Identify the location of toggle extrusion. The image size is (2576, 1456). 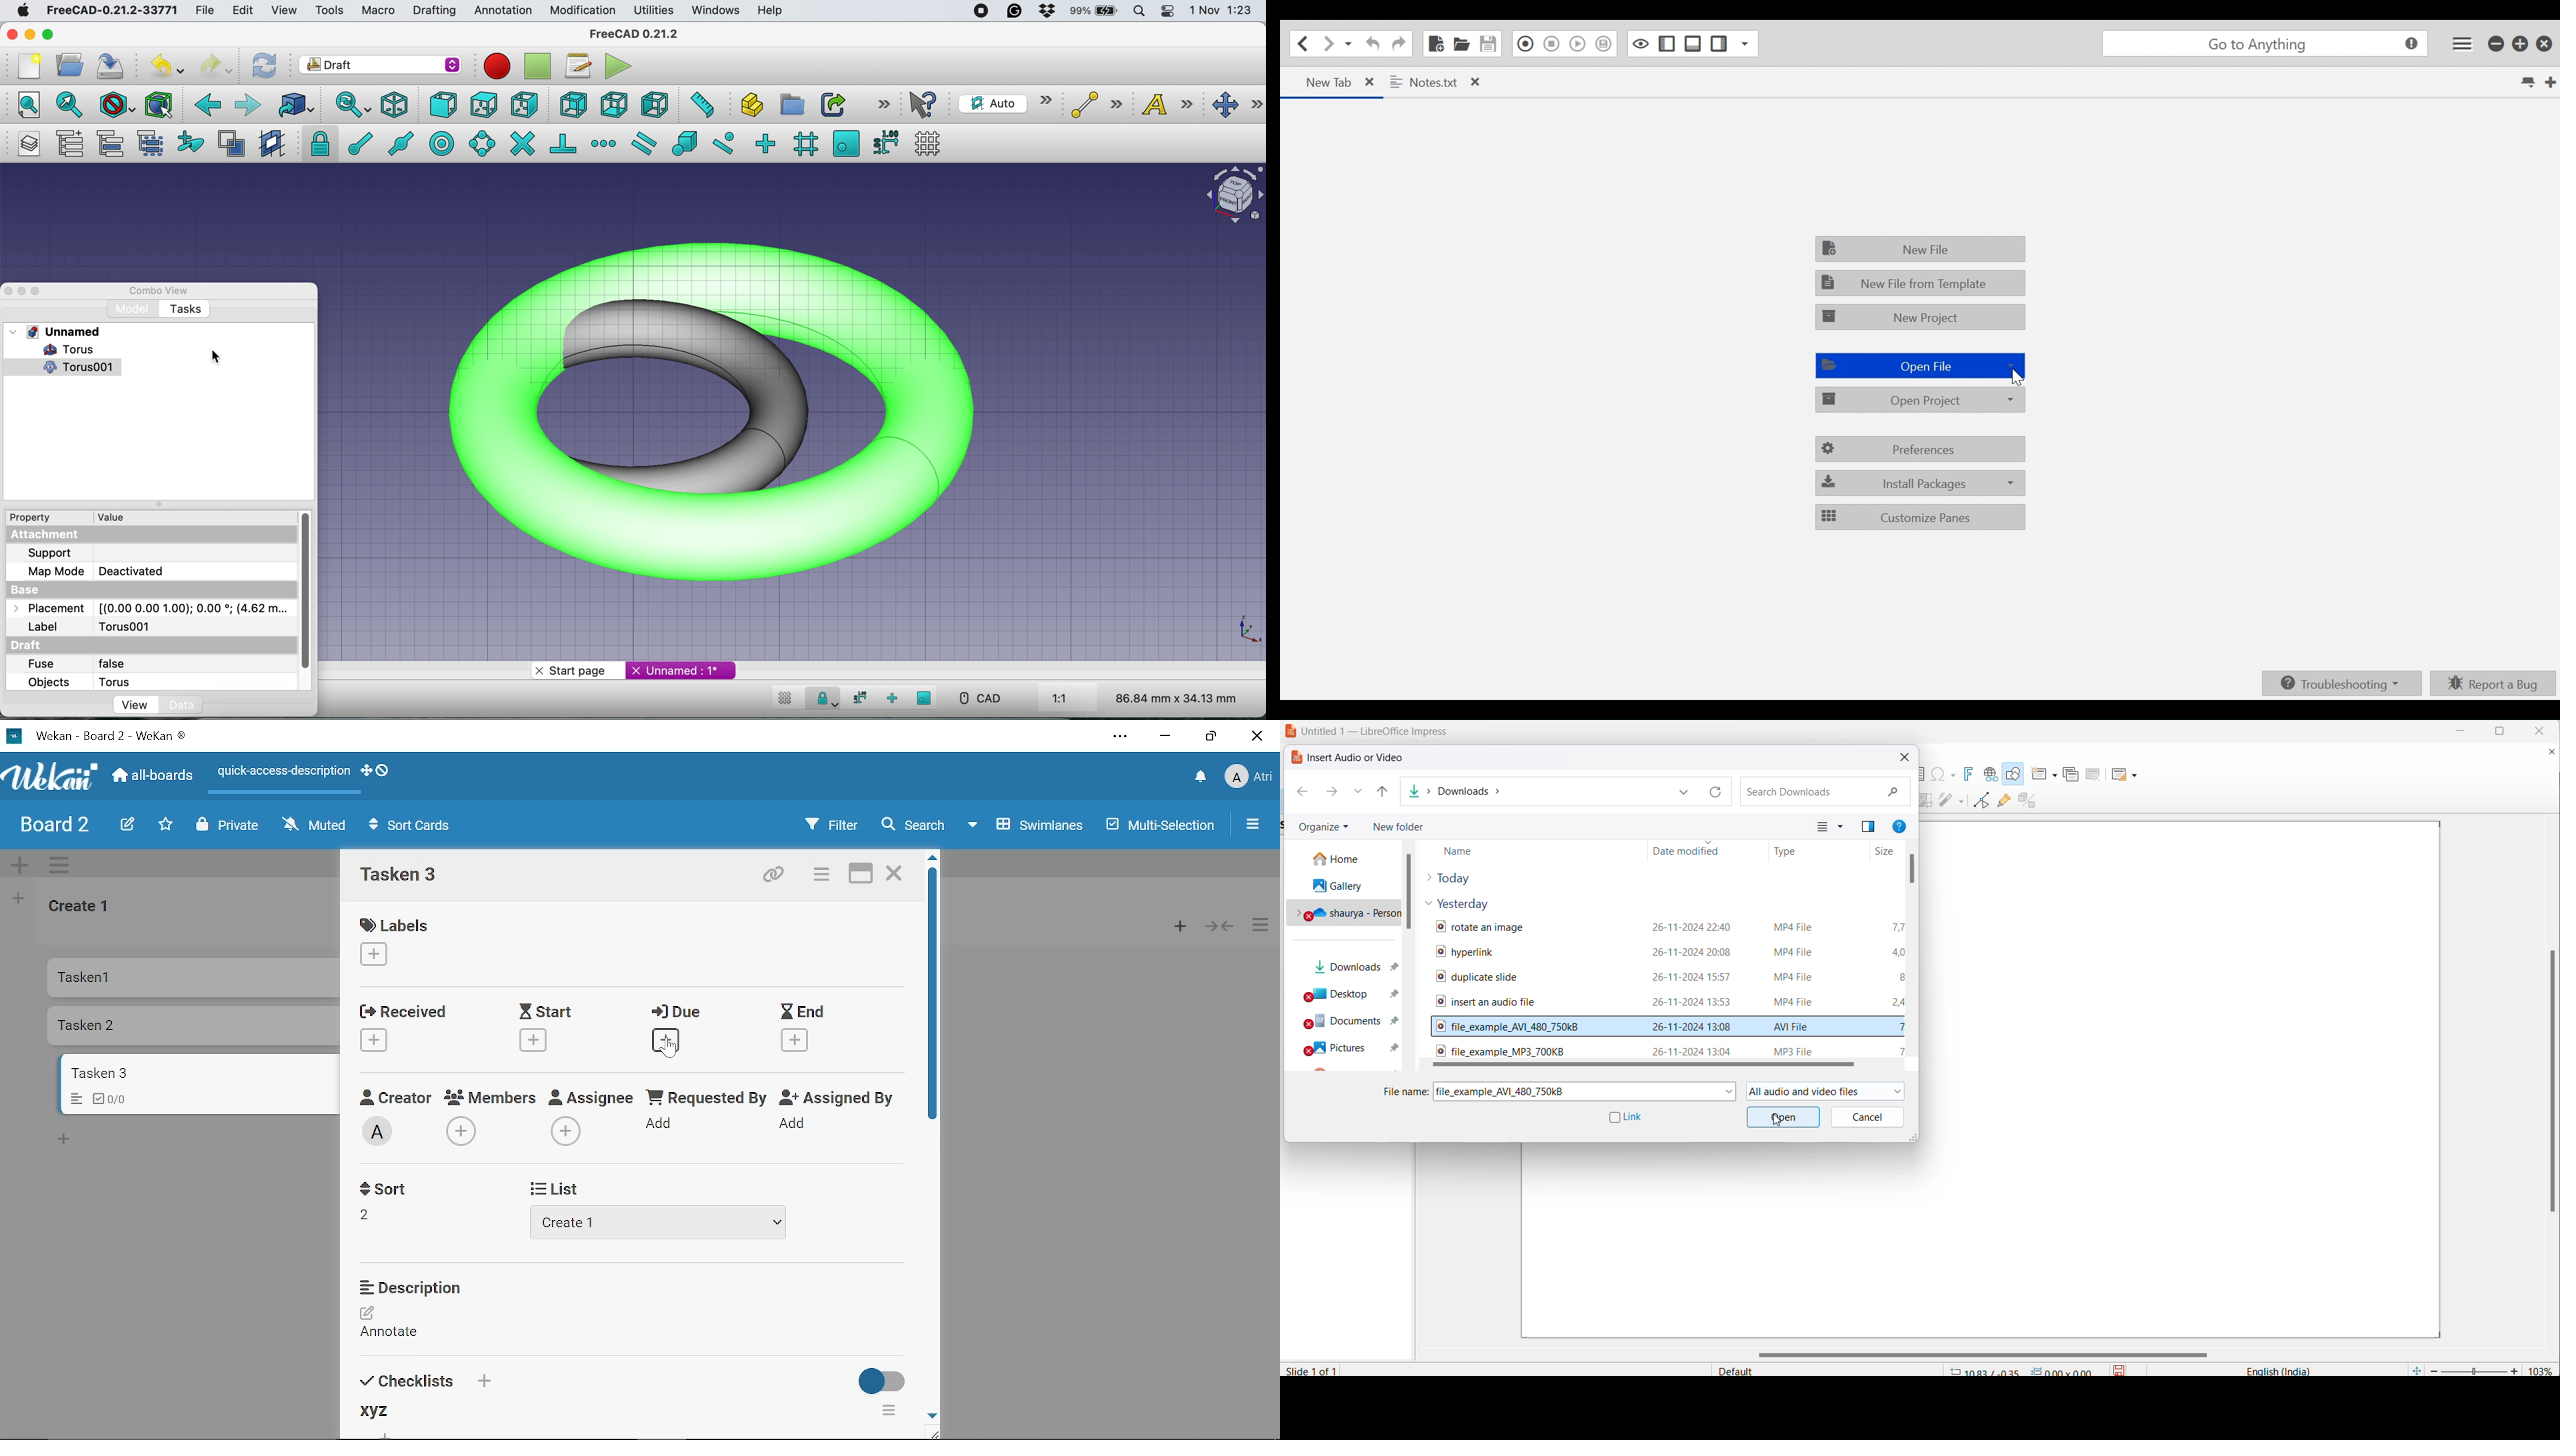
(2029, 803).